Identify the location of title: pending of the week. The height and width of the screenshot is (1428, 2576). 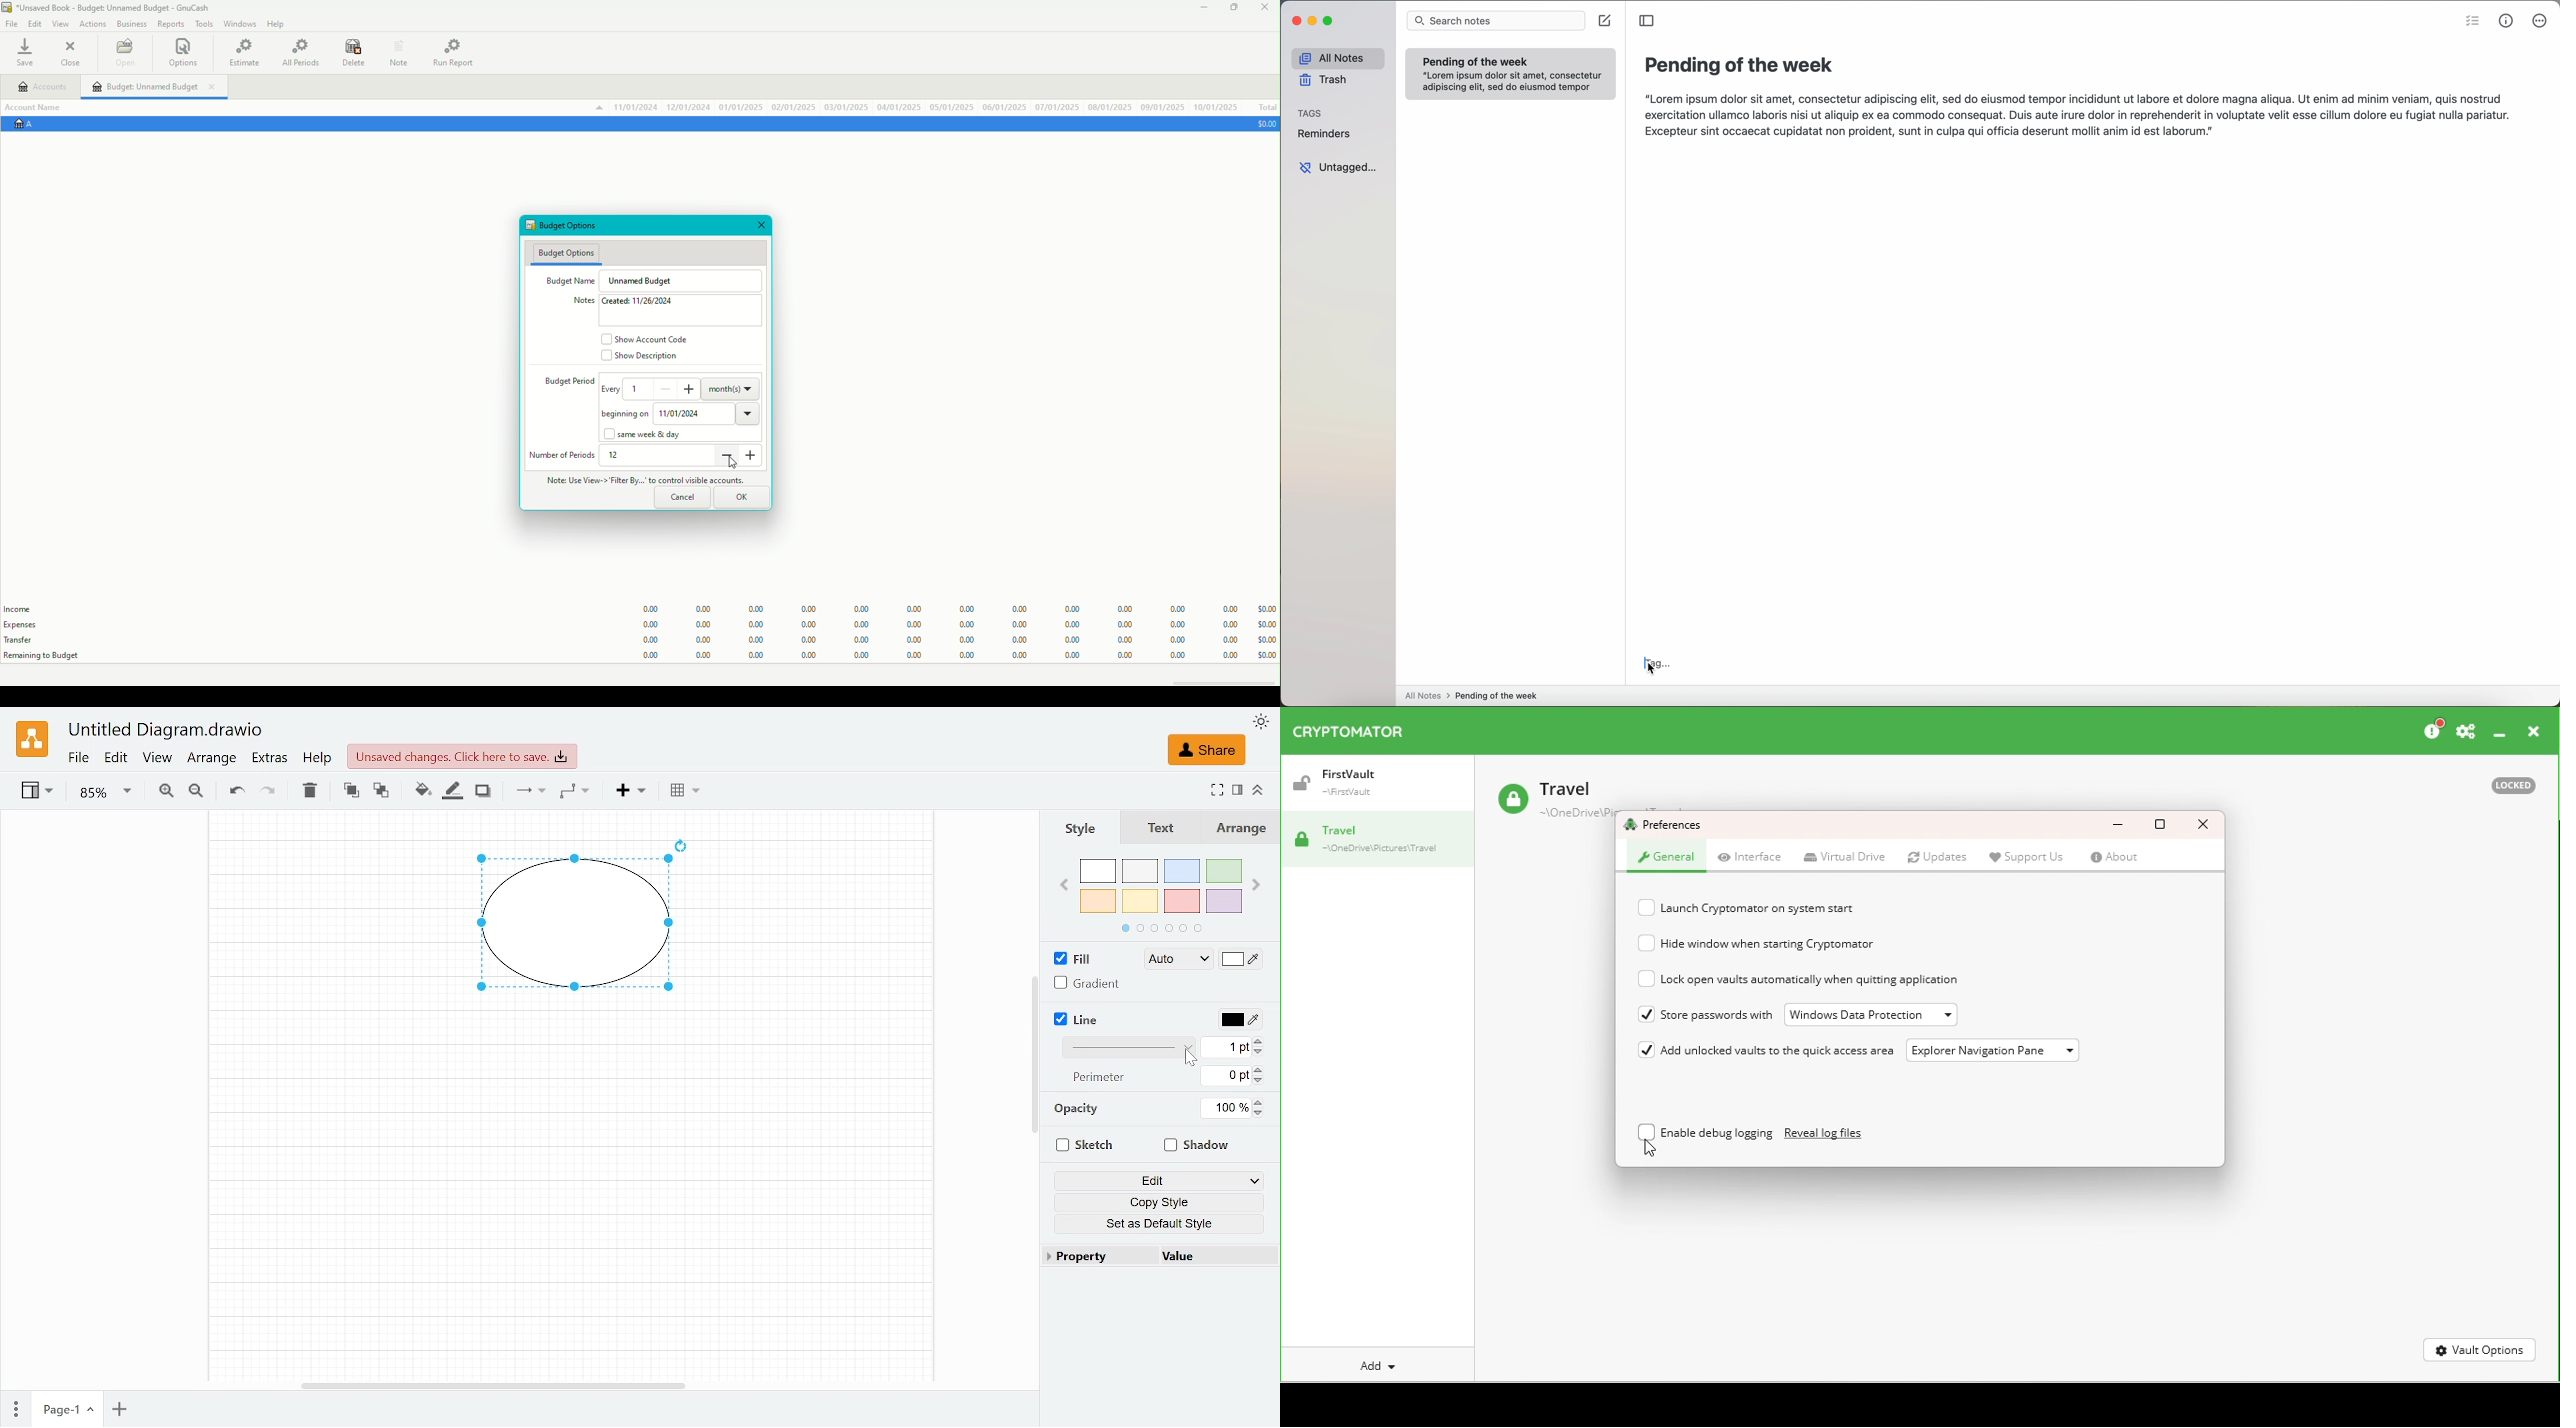
(1742, 66).